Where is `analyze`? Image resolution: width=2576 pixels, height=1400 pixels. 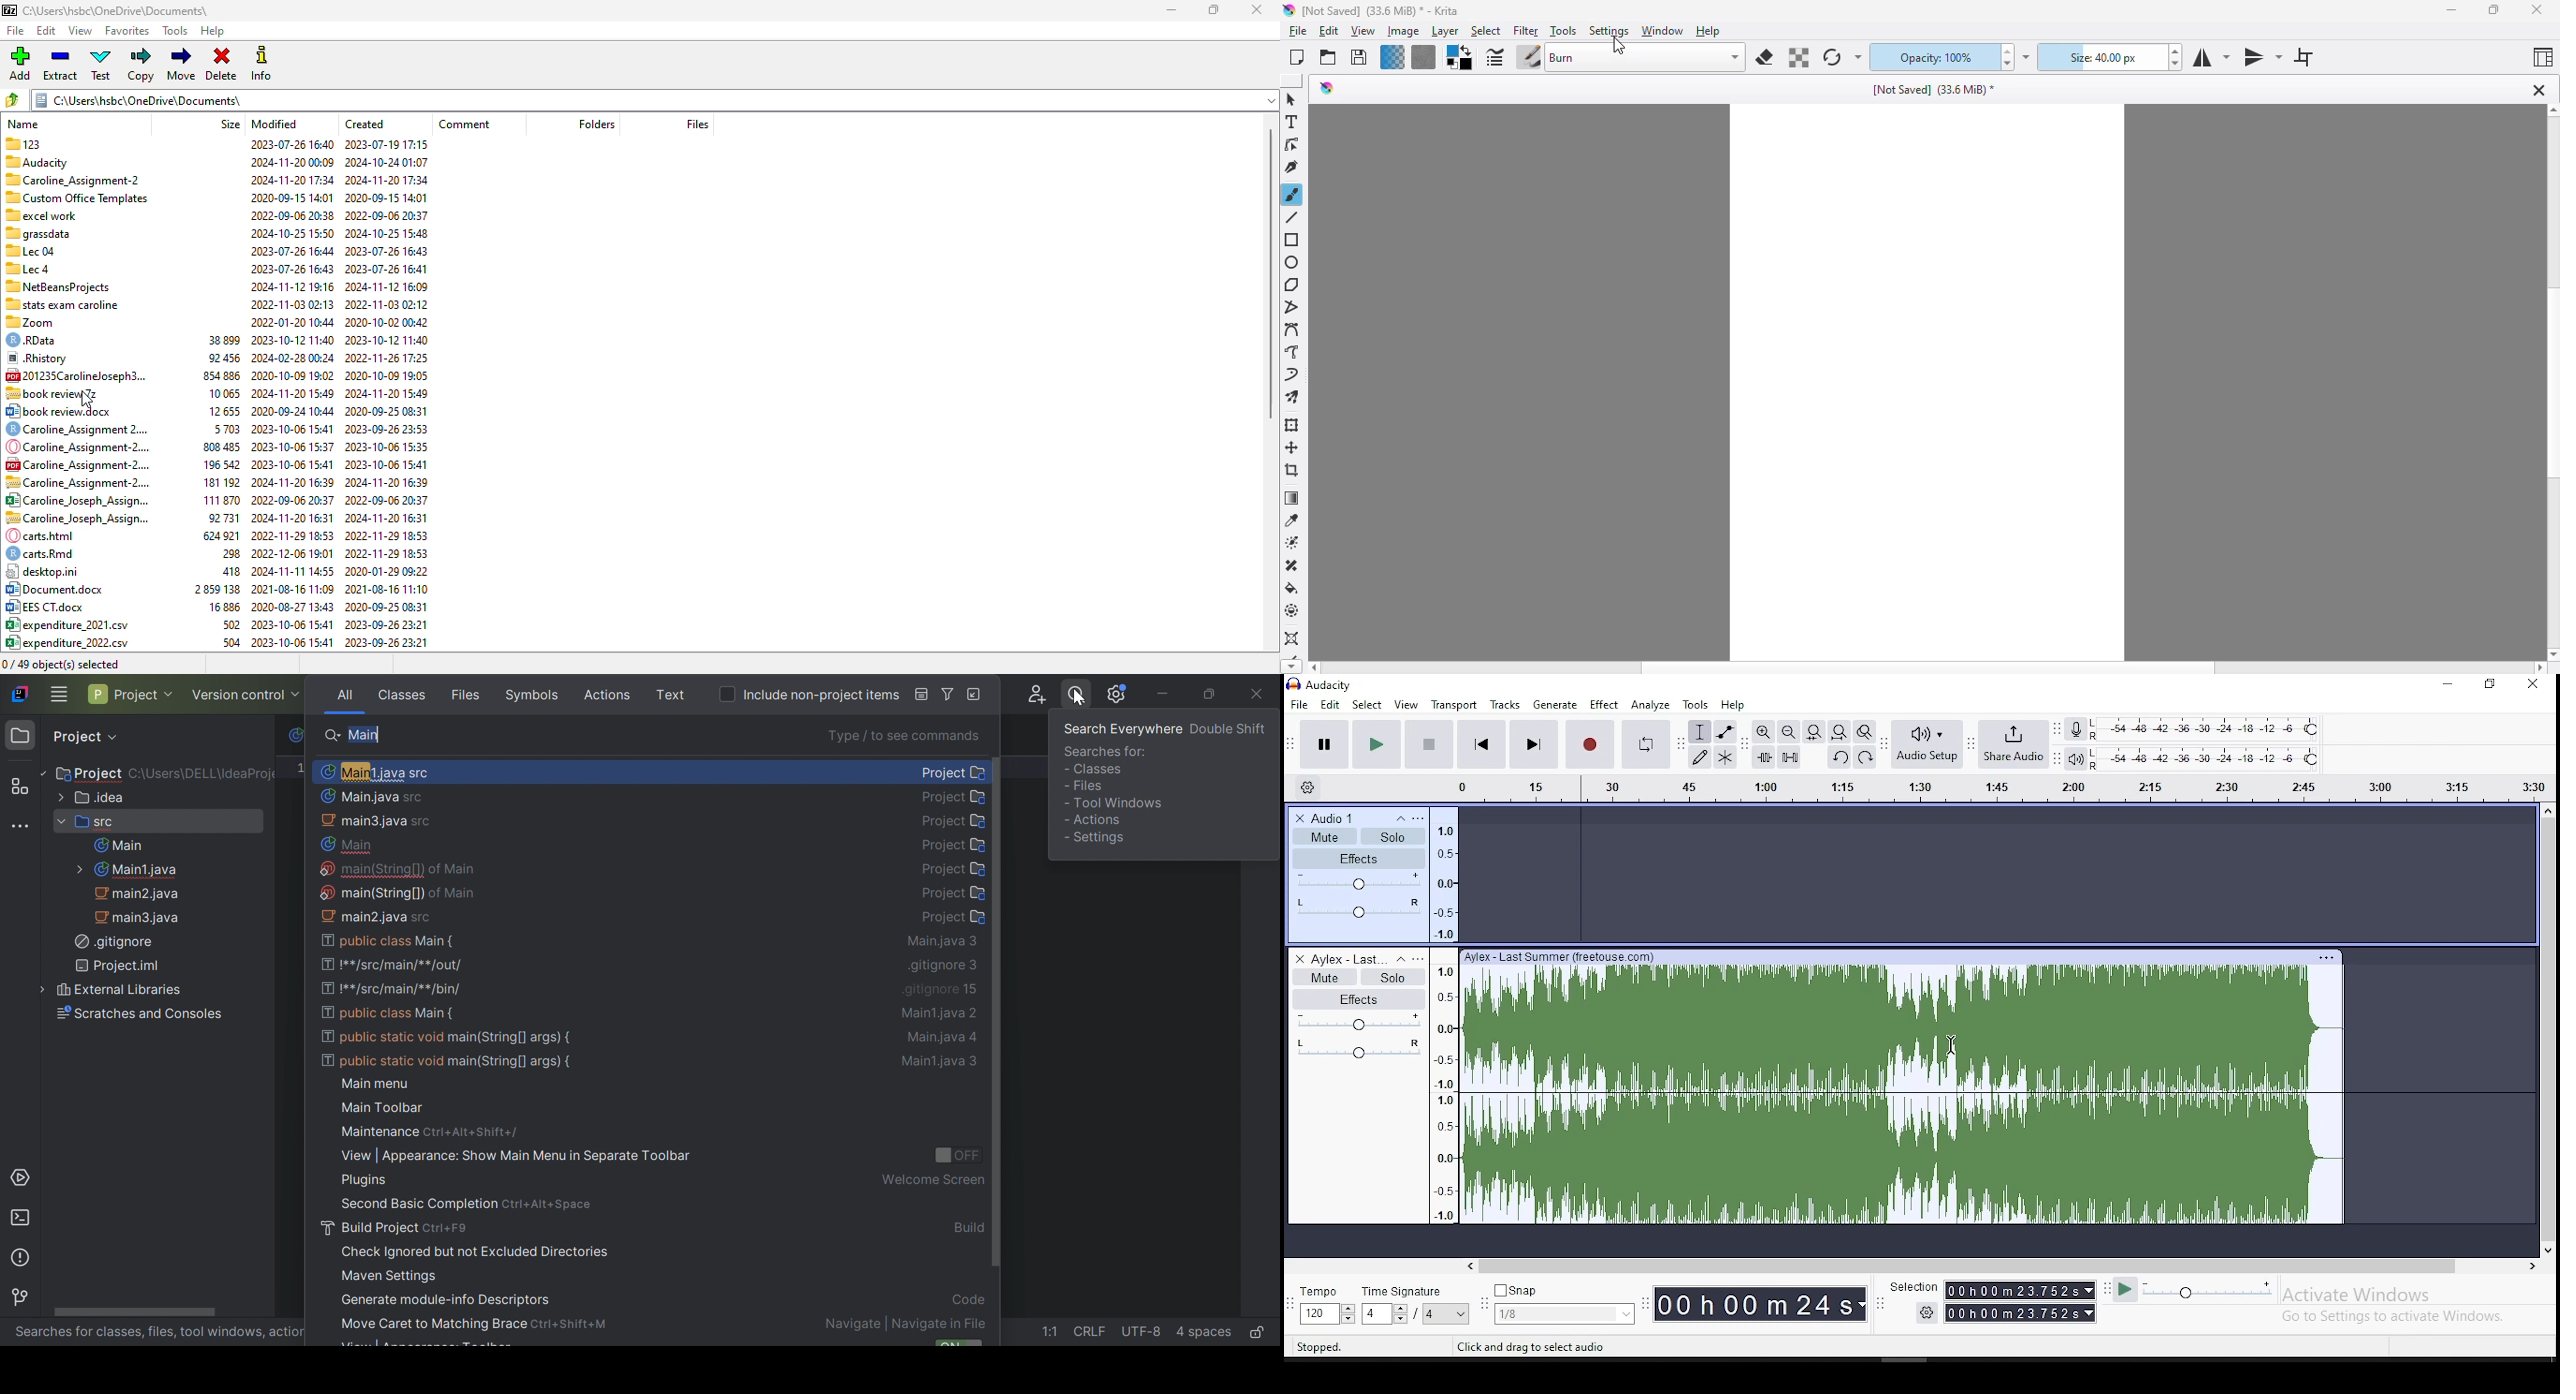 analyze is located at coordinates (1651, 704).